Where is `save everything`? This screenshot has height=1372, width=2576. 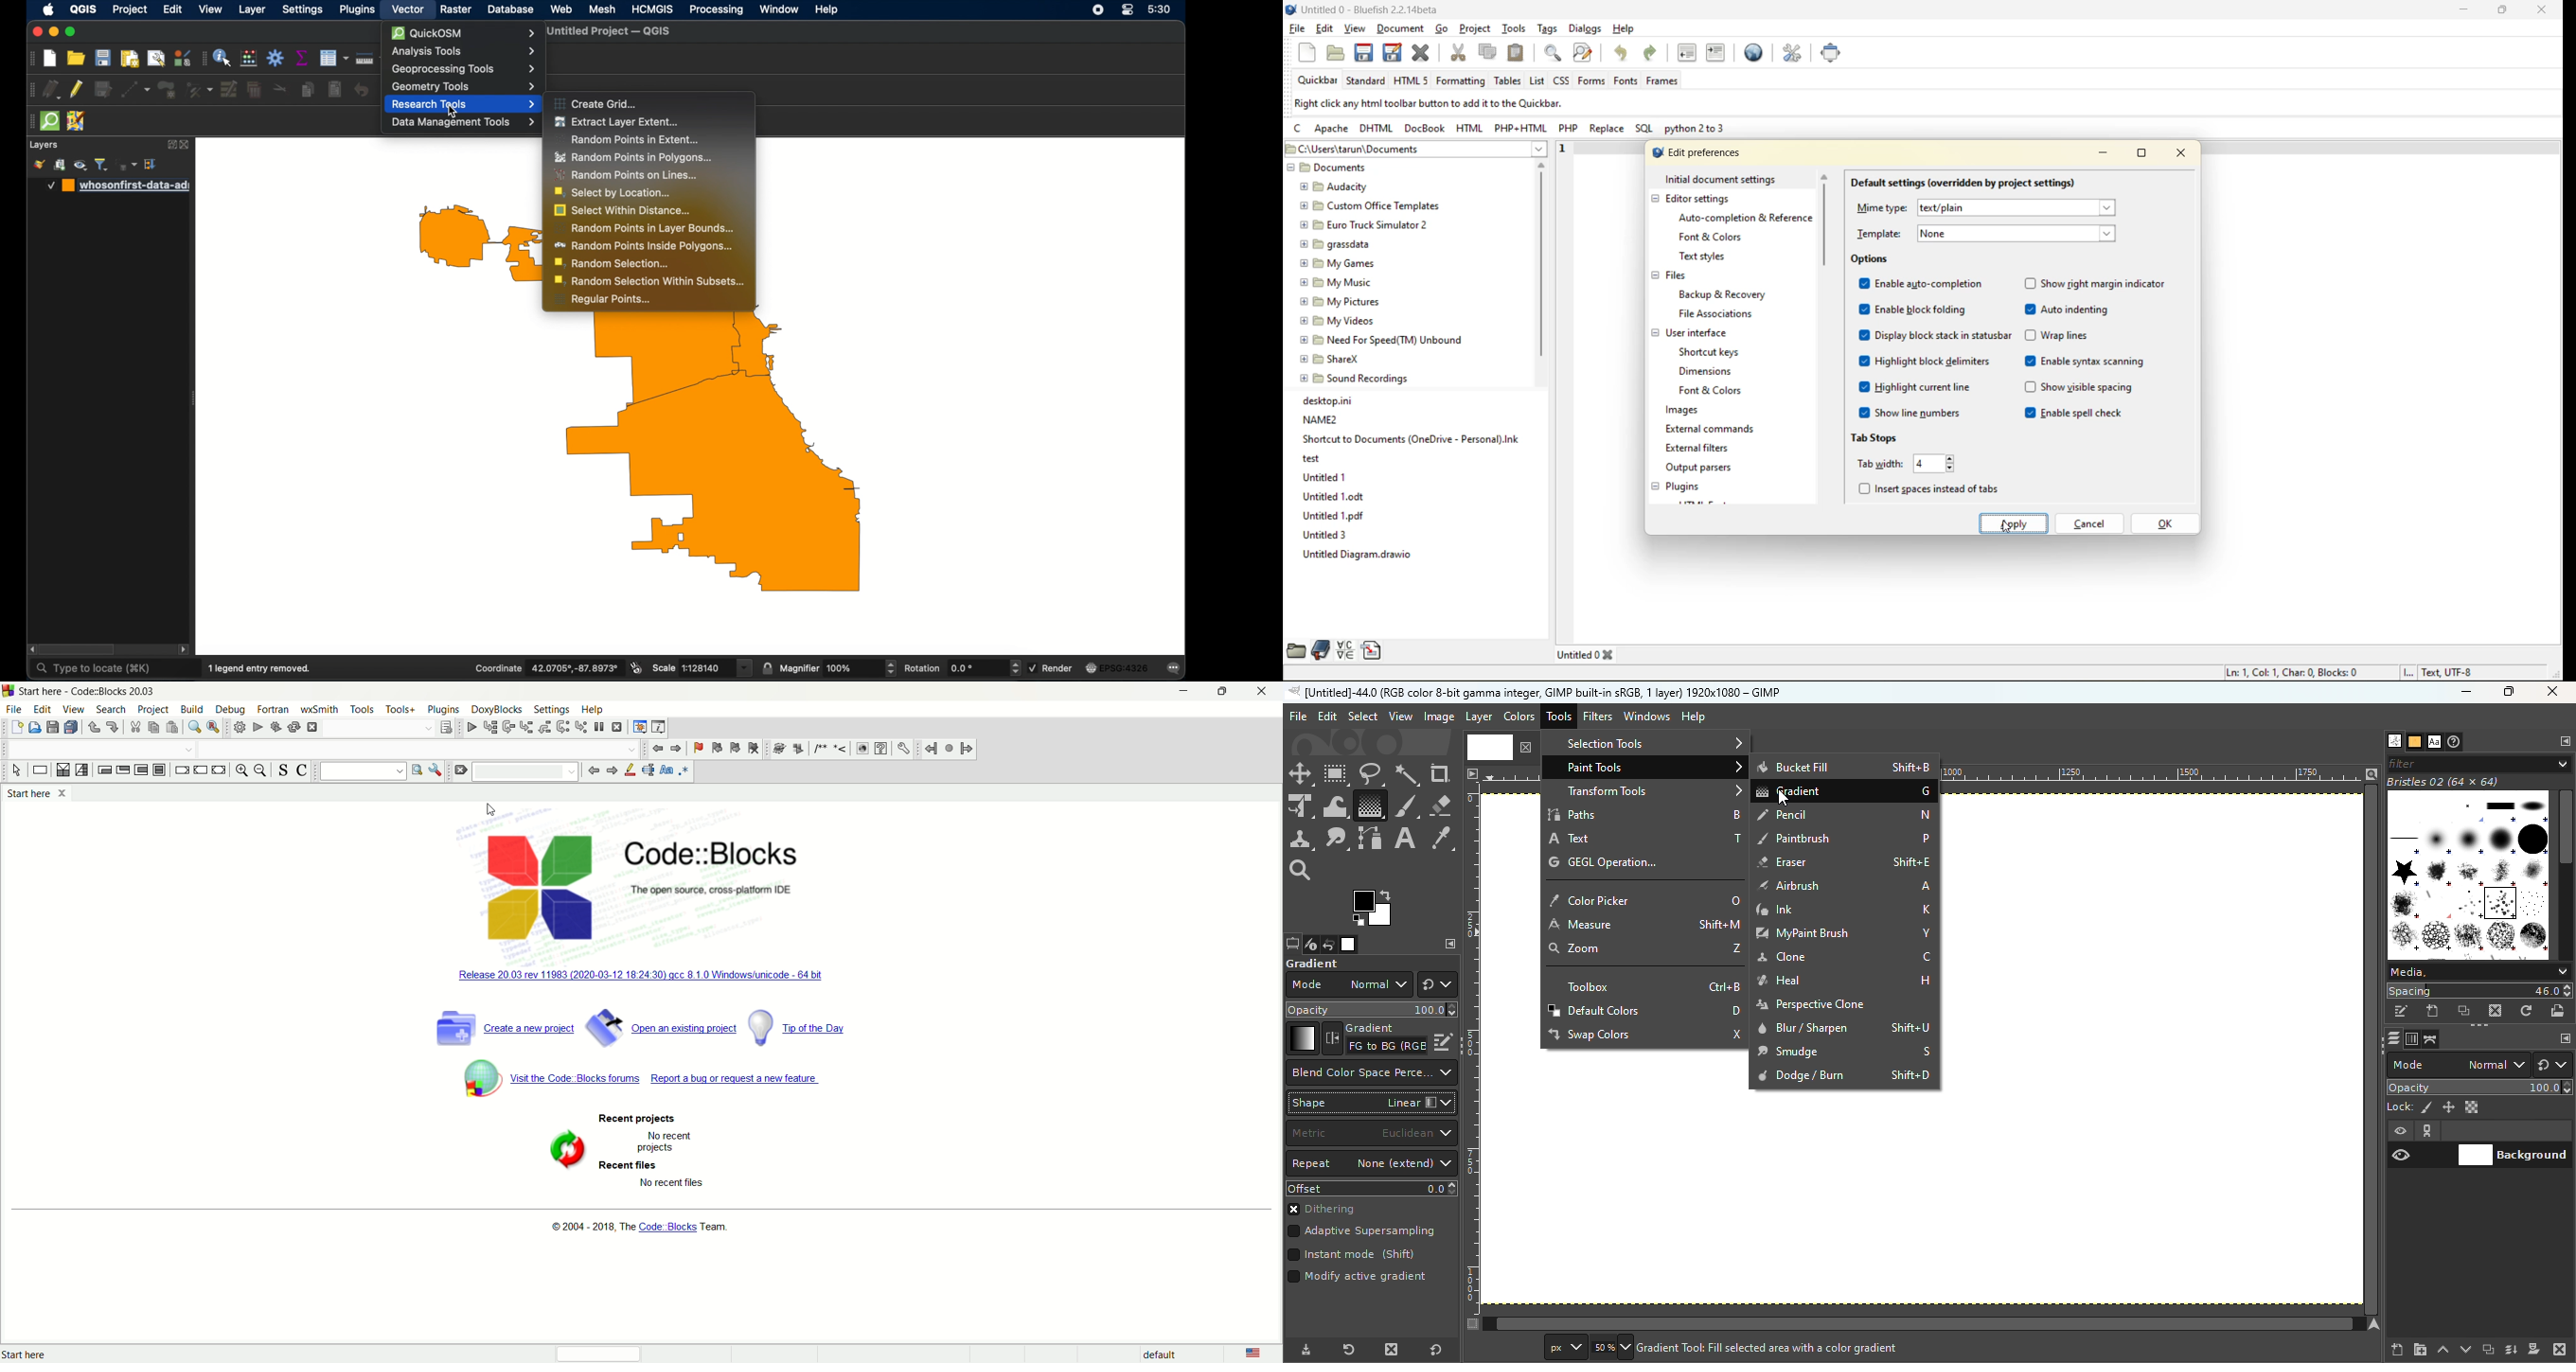
save everything is located at coordinates (73, 727).